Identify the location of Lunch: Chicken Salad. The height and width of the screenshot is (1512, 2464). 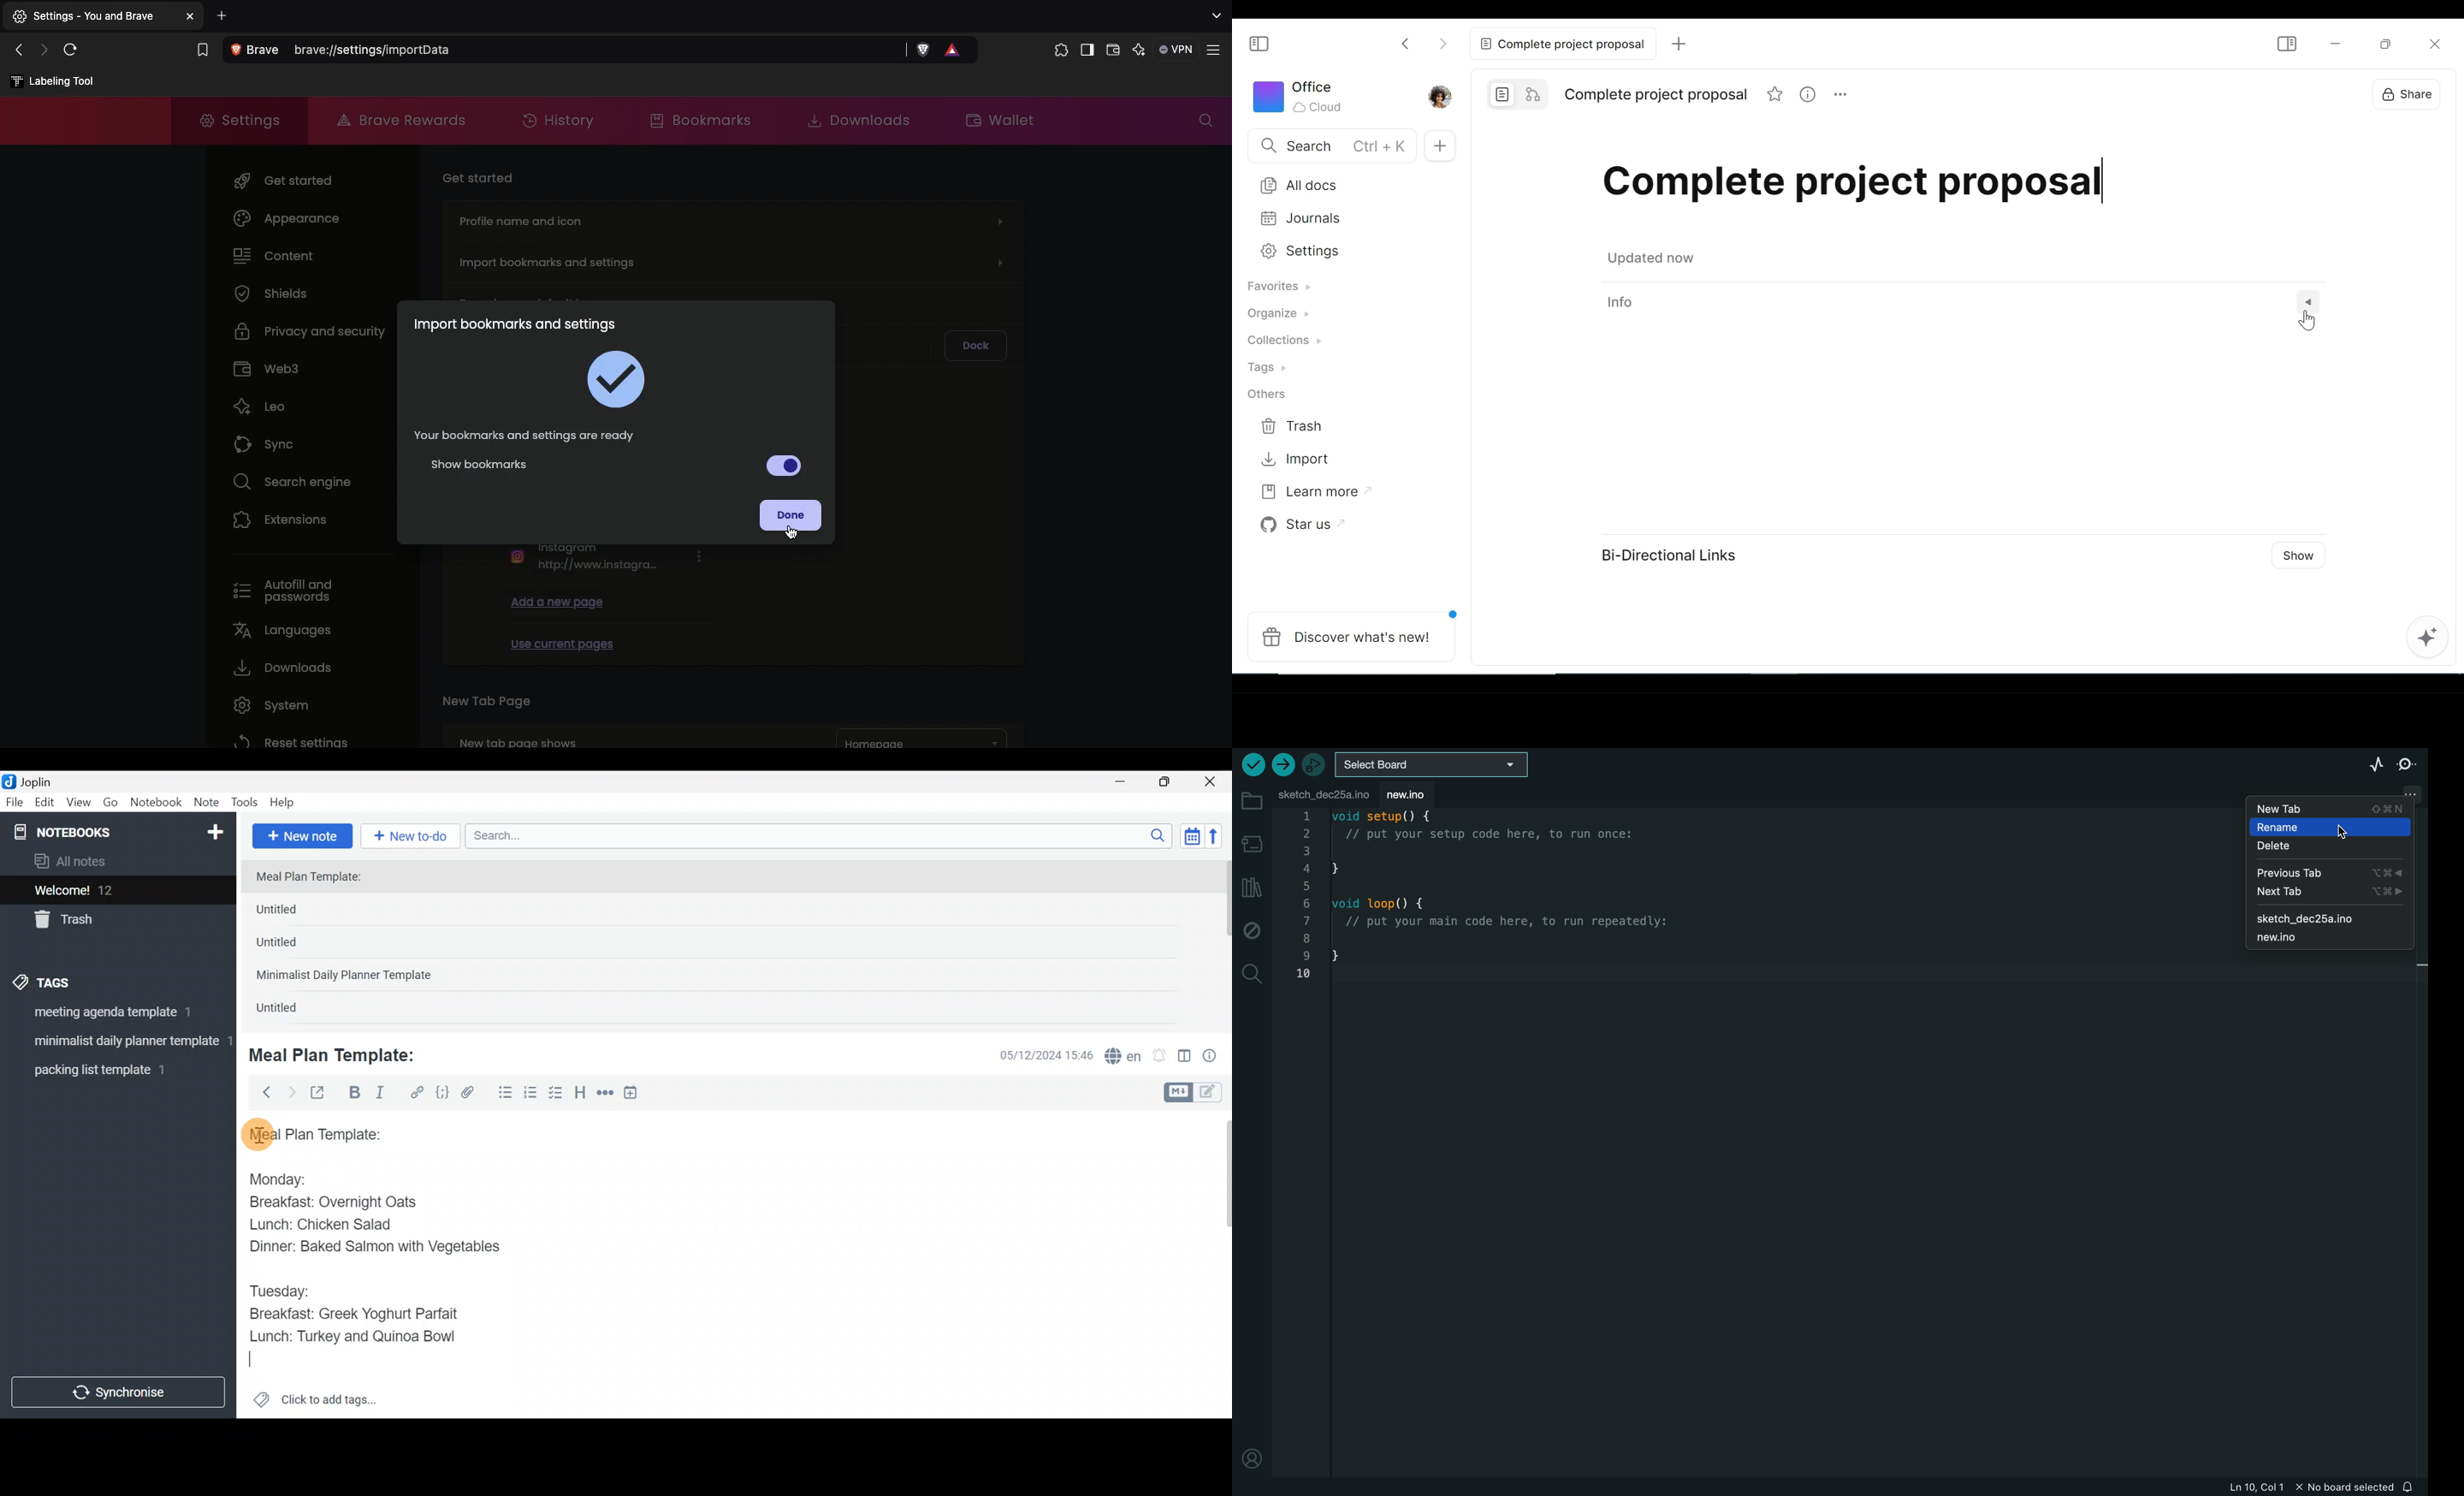
(319, 1224).